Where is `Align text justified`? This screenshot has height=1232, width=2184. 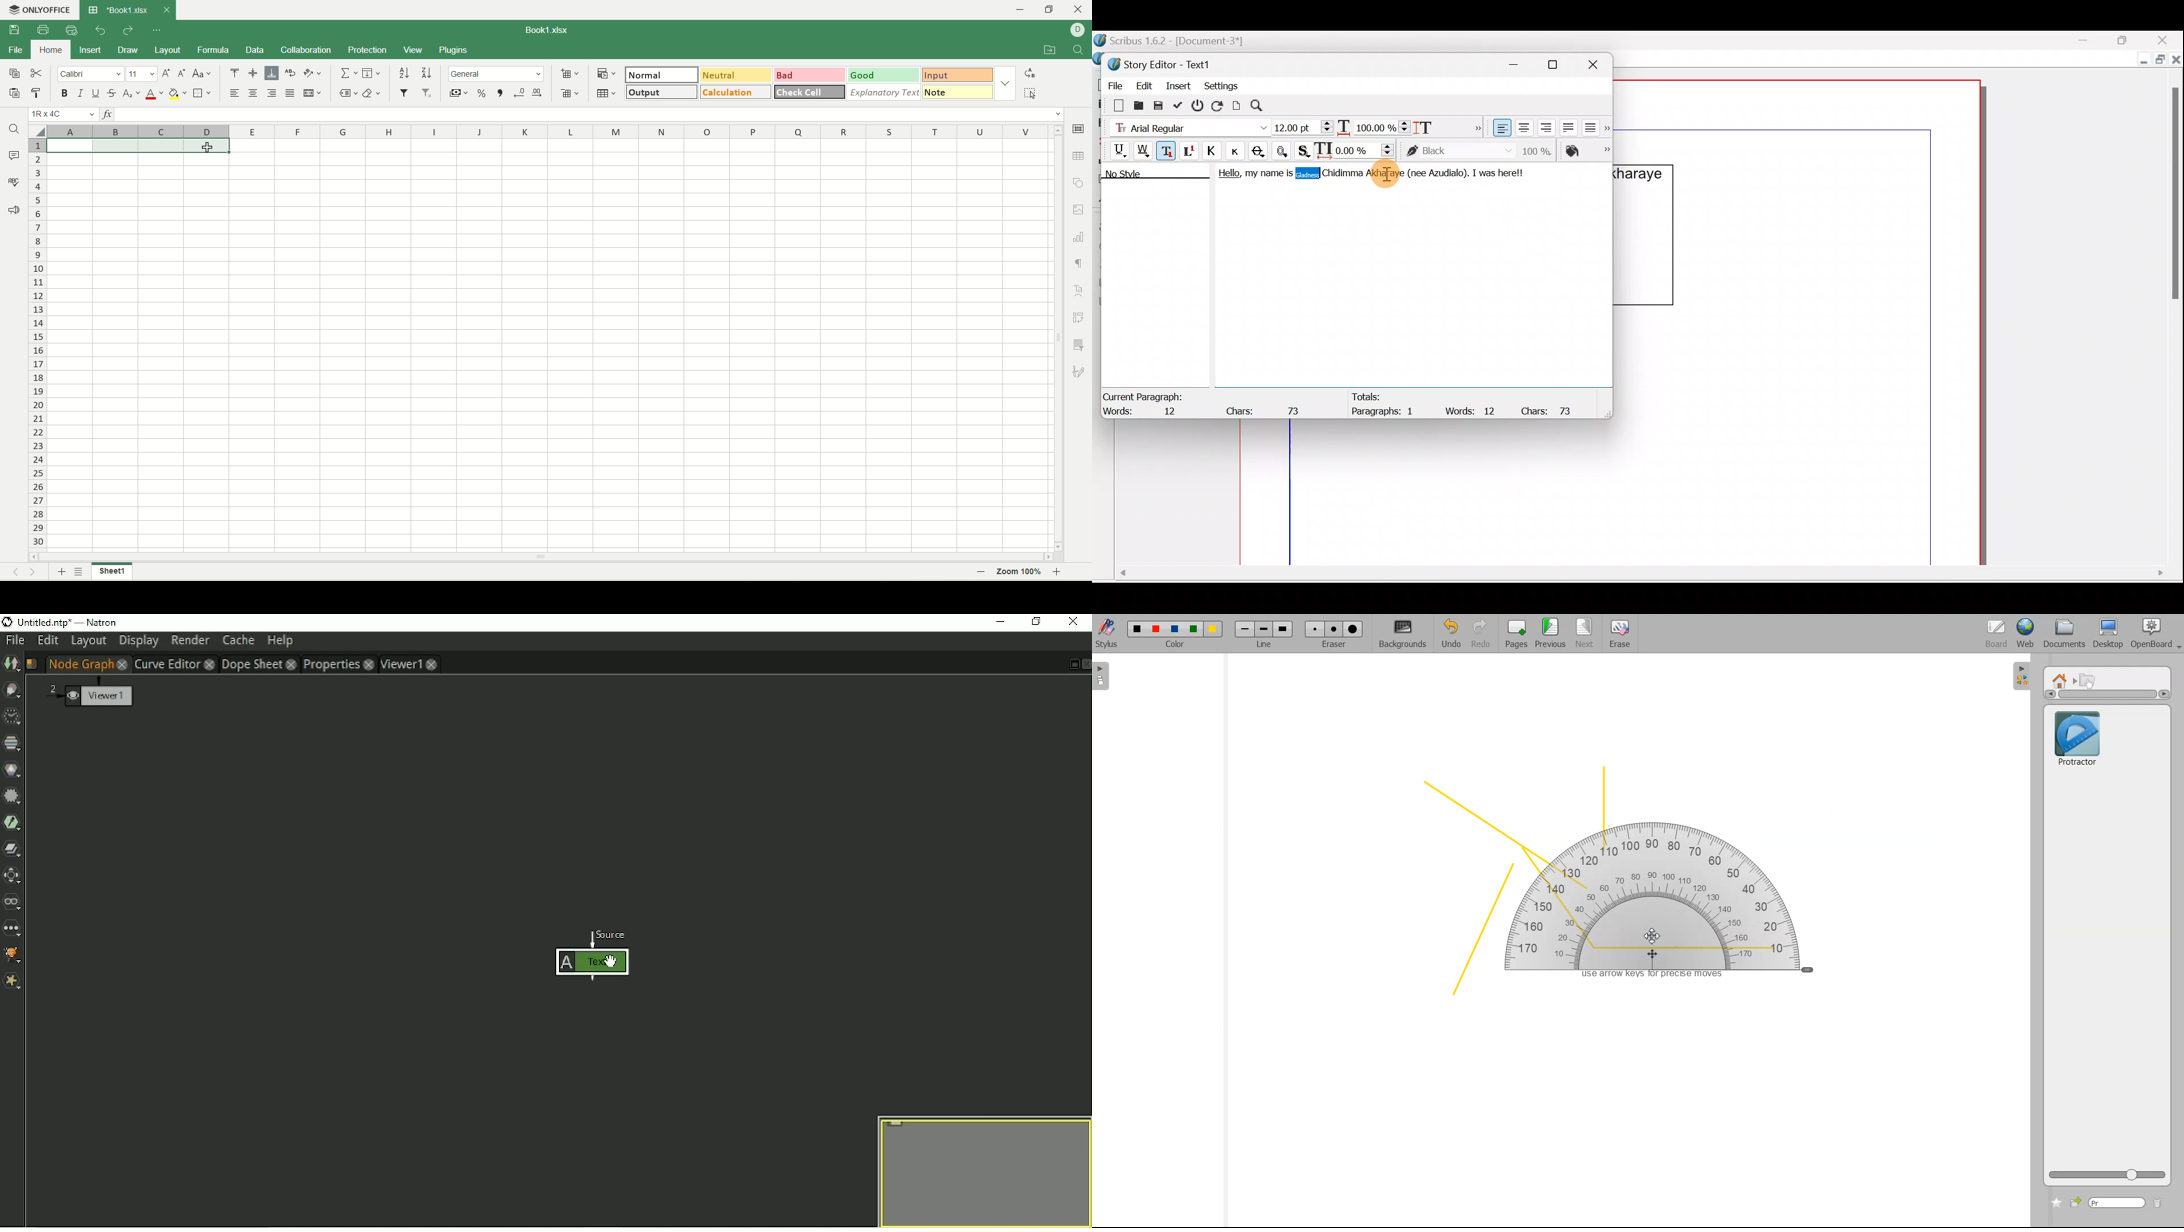
Align text justified is located at coordinates (1567, 126).